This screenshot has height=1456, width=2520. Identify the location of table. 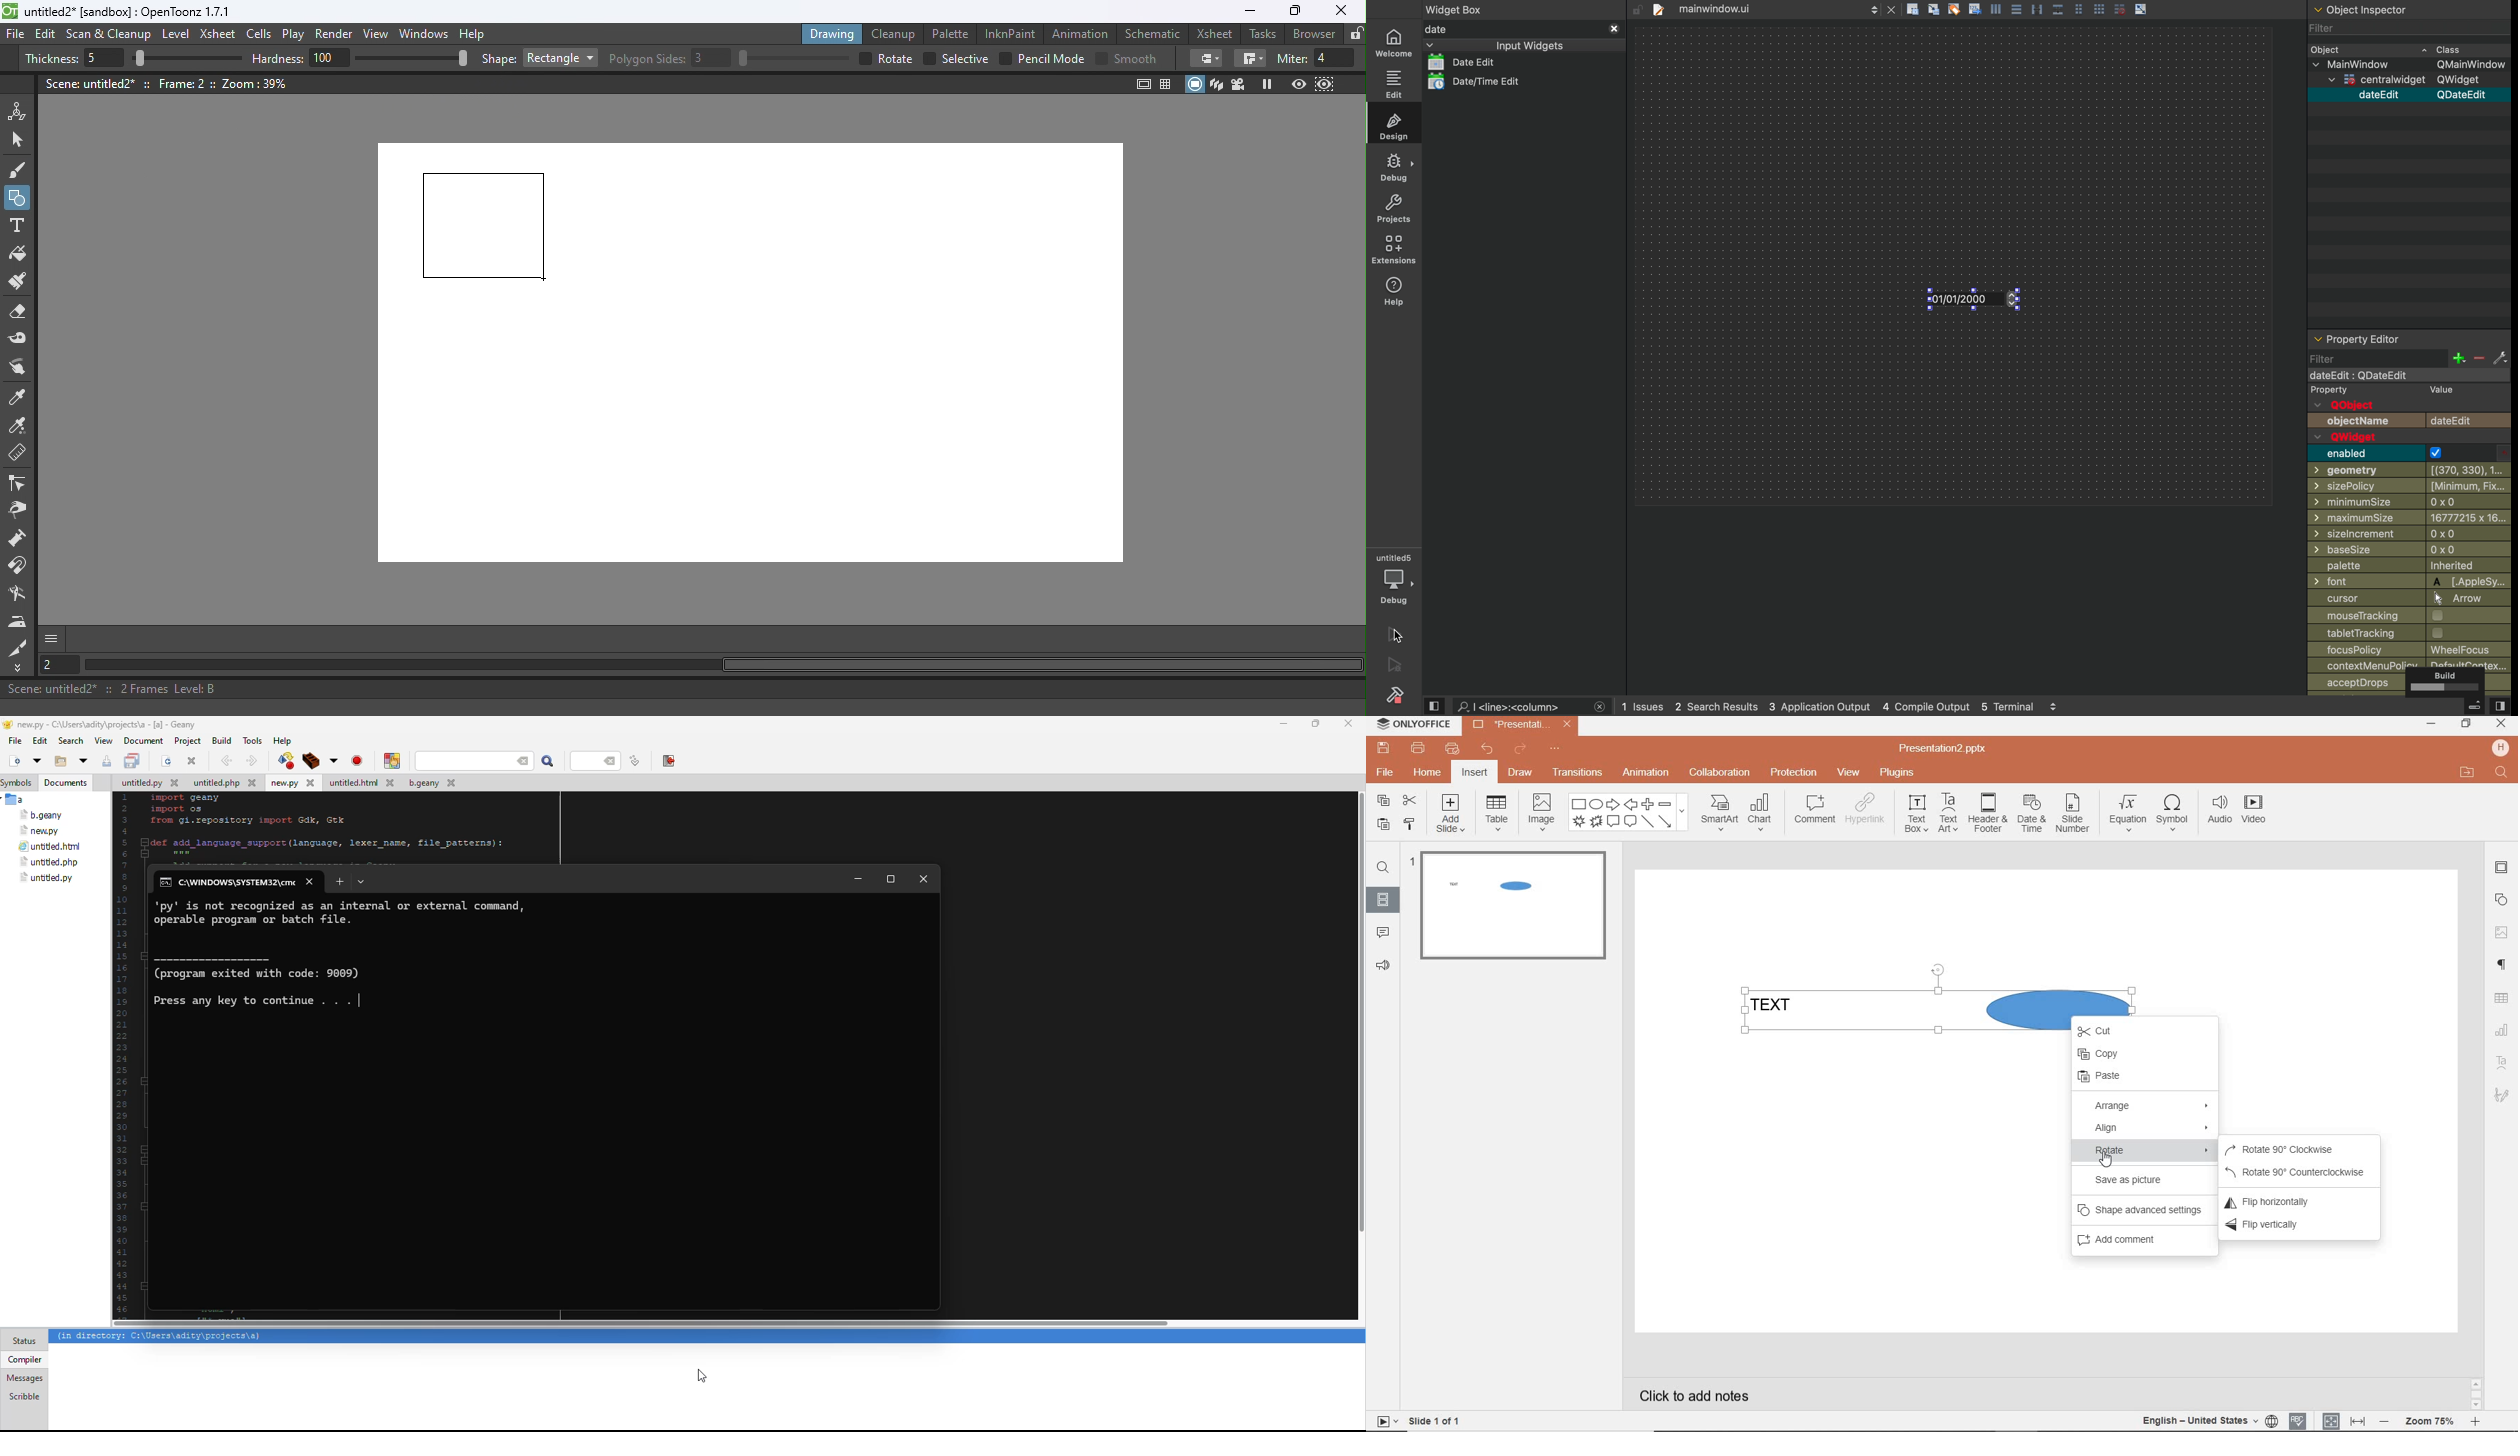
(1495, 813).